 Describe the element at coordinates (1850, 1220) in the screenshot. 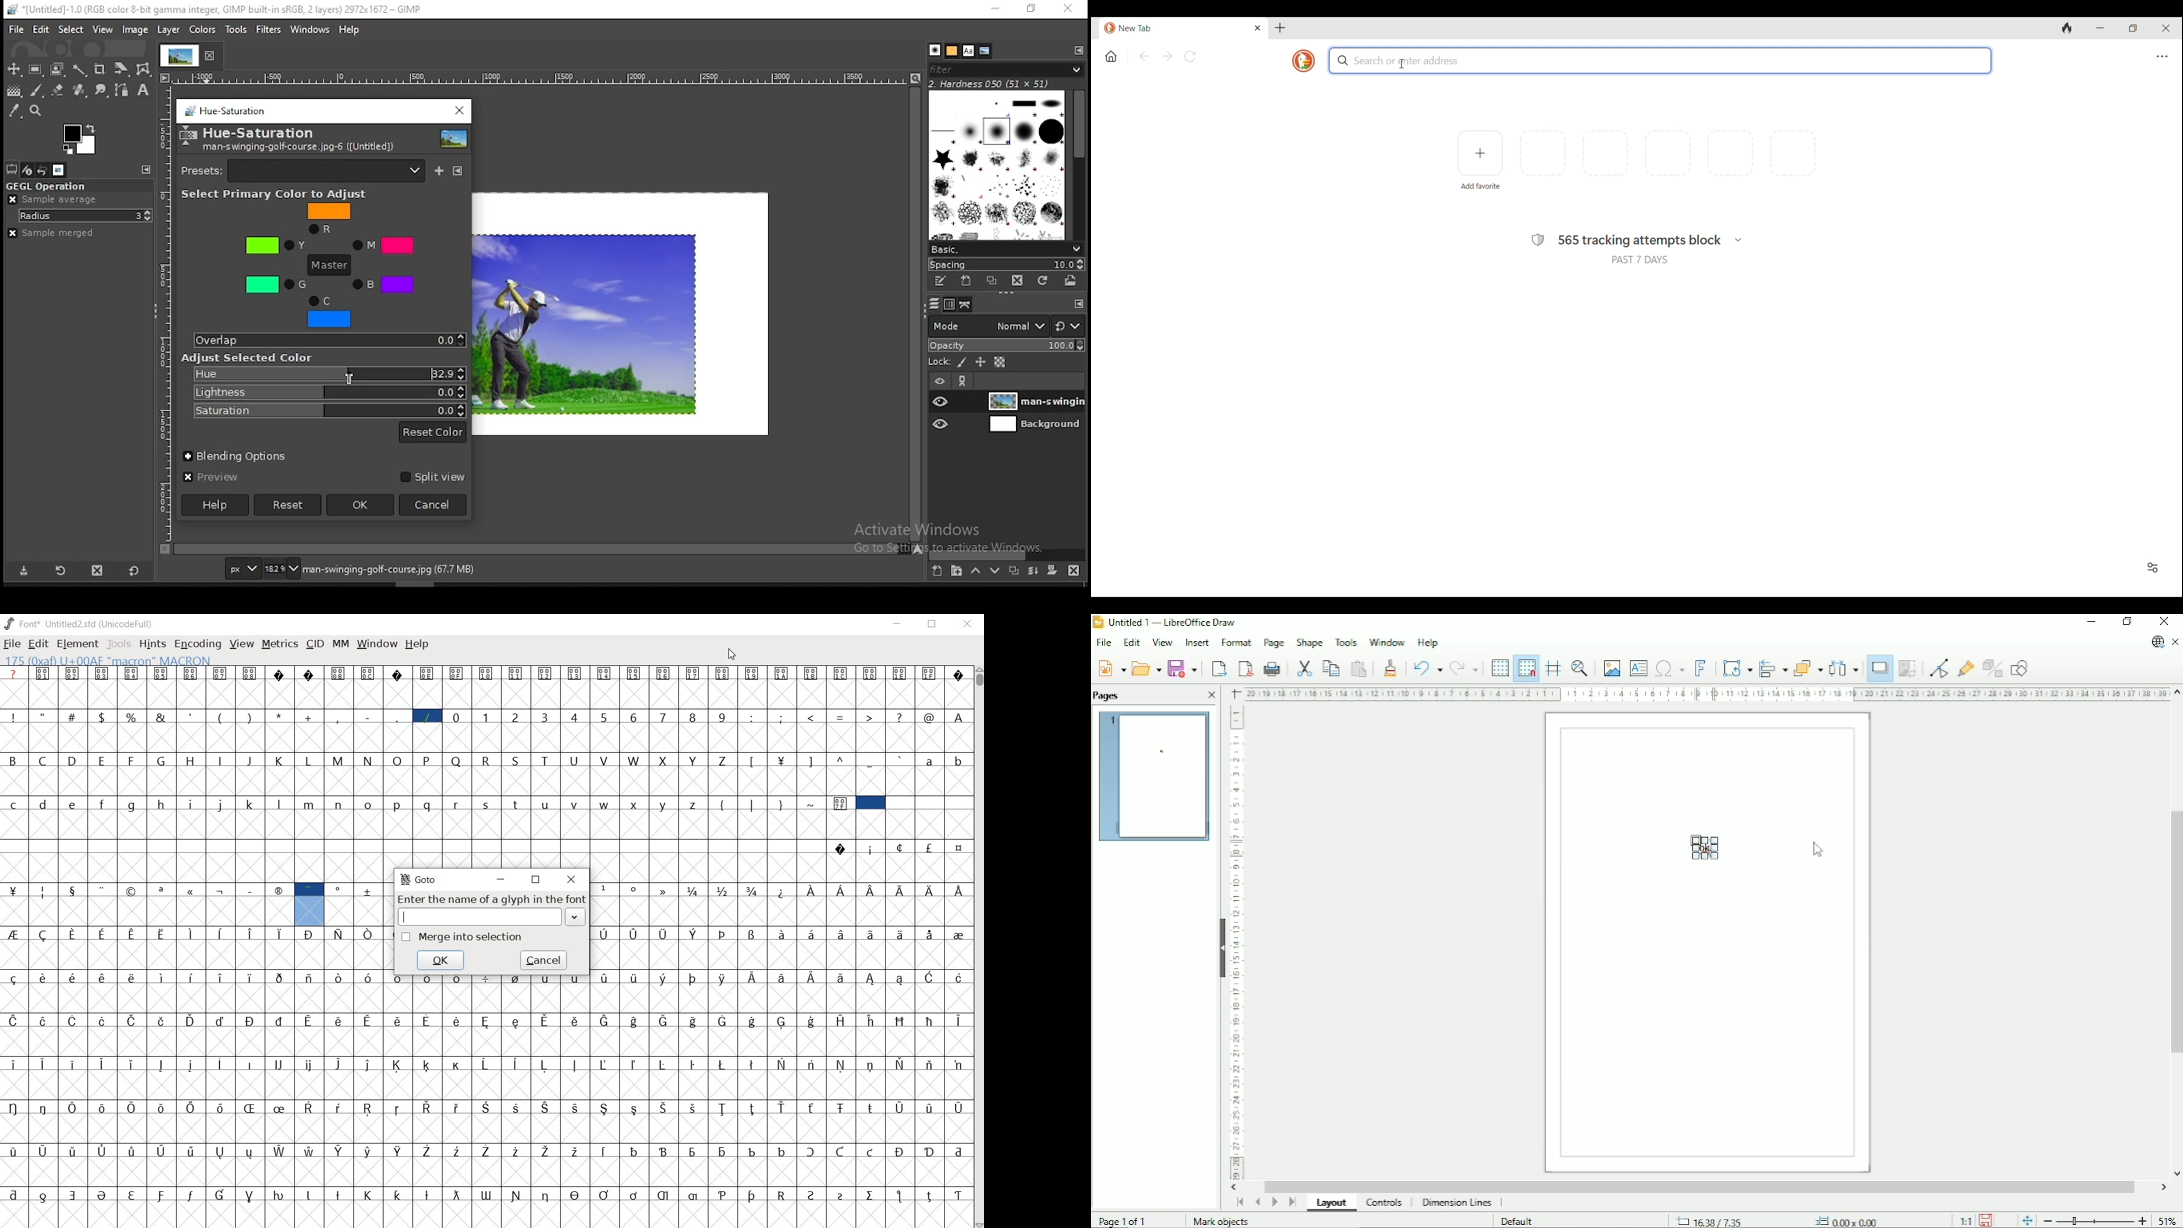

I see `0.00x0.00` at that location.